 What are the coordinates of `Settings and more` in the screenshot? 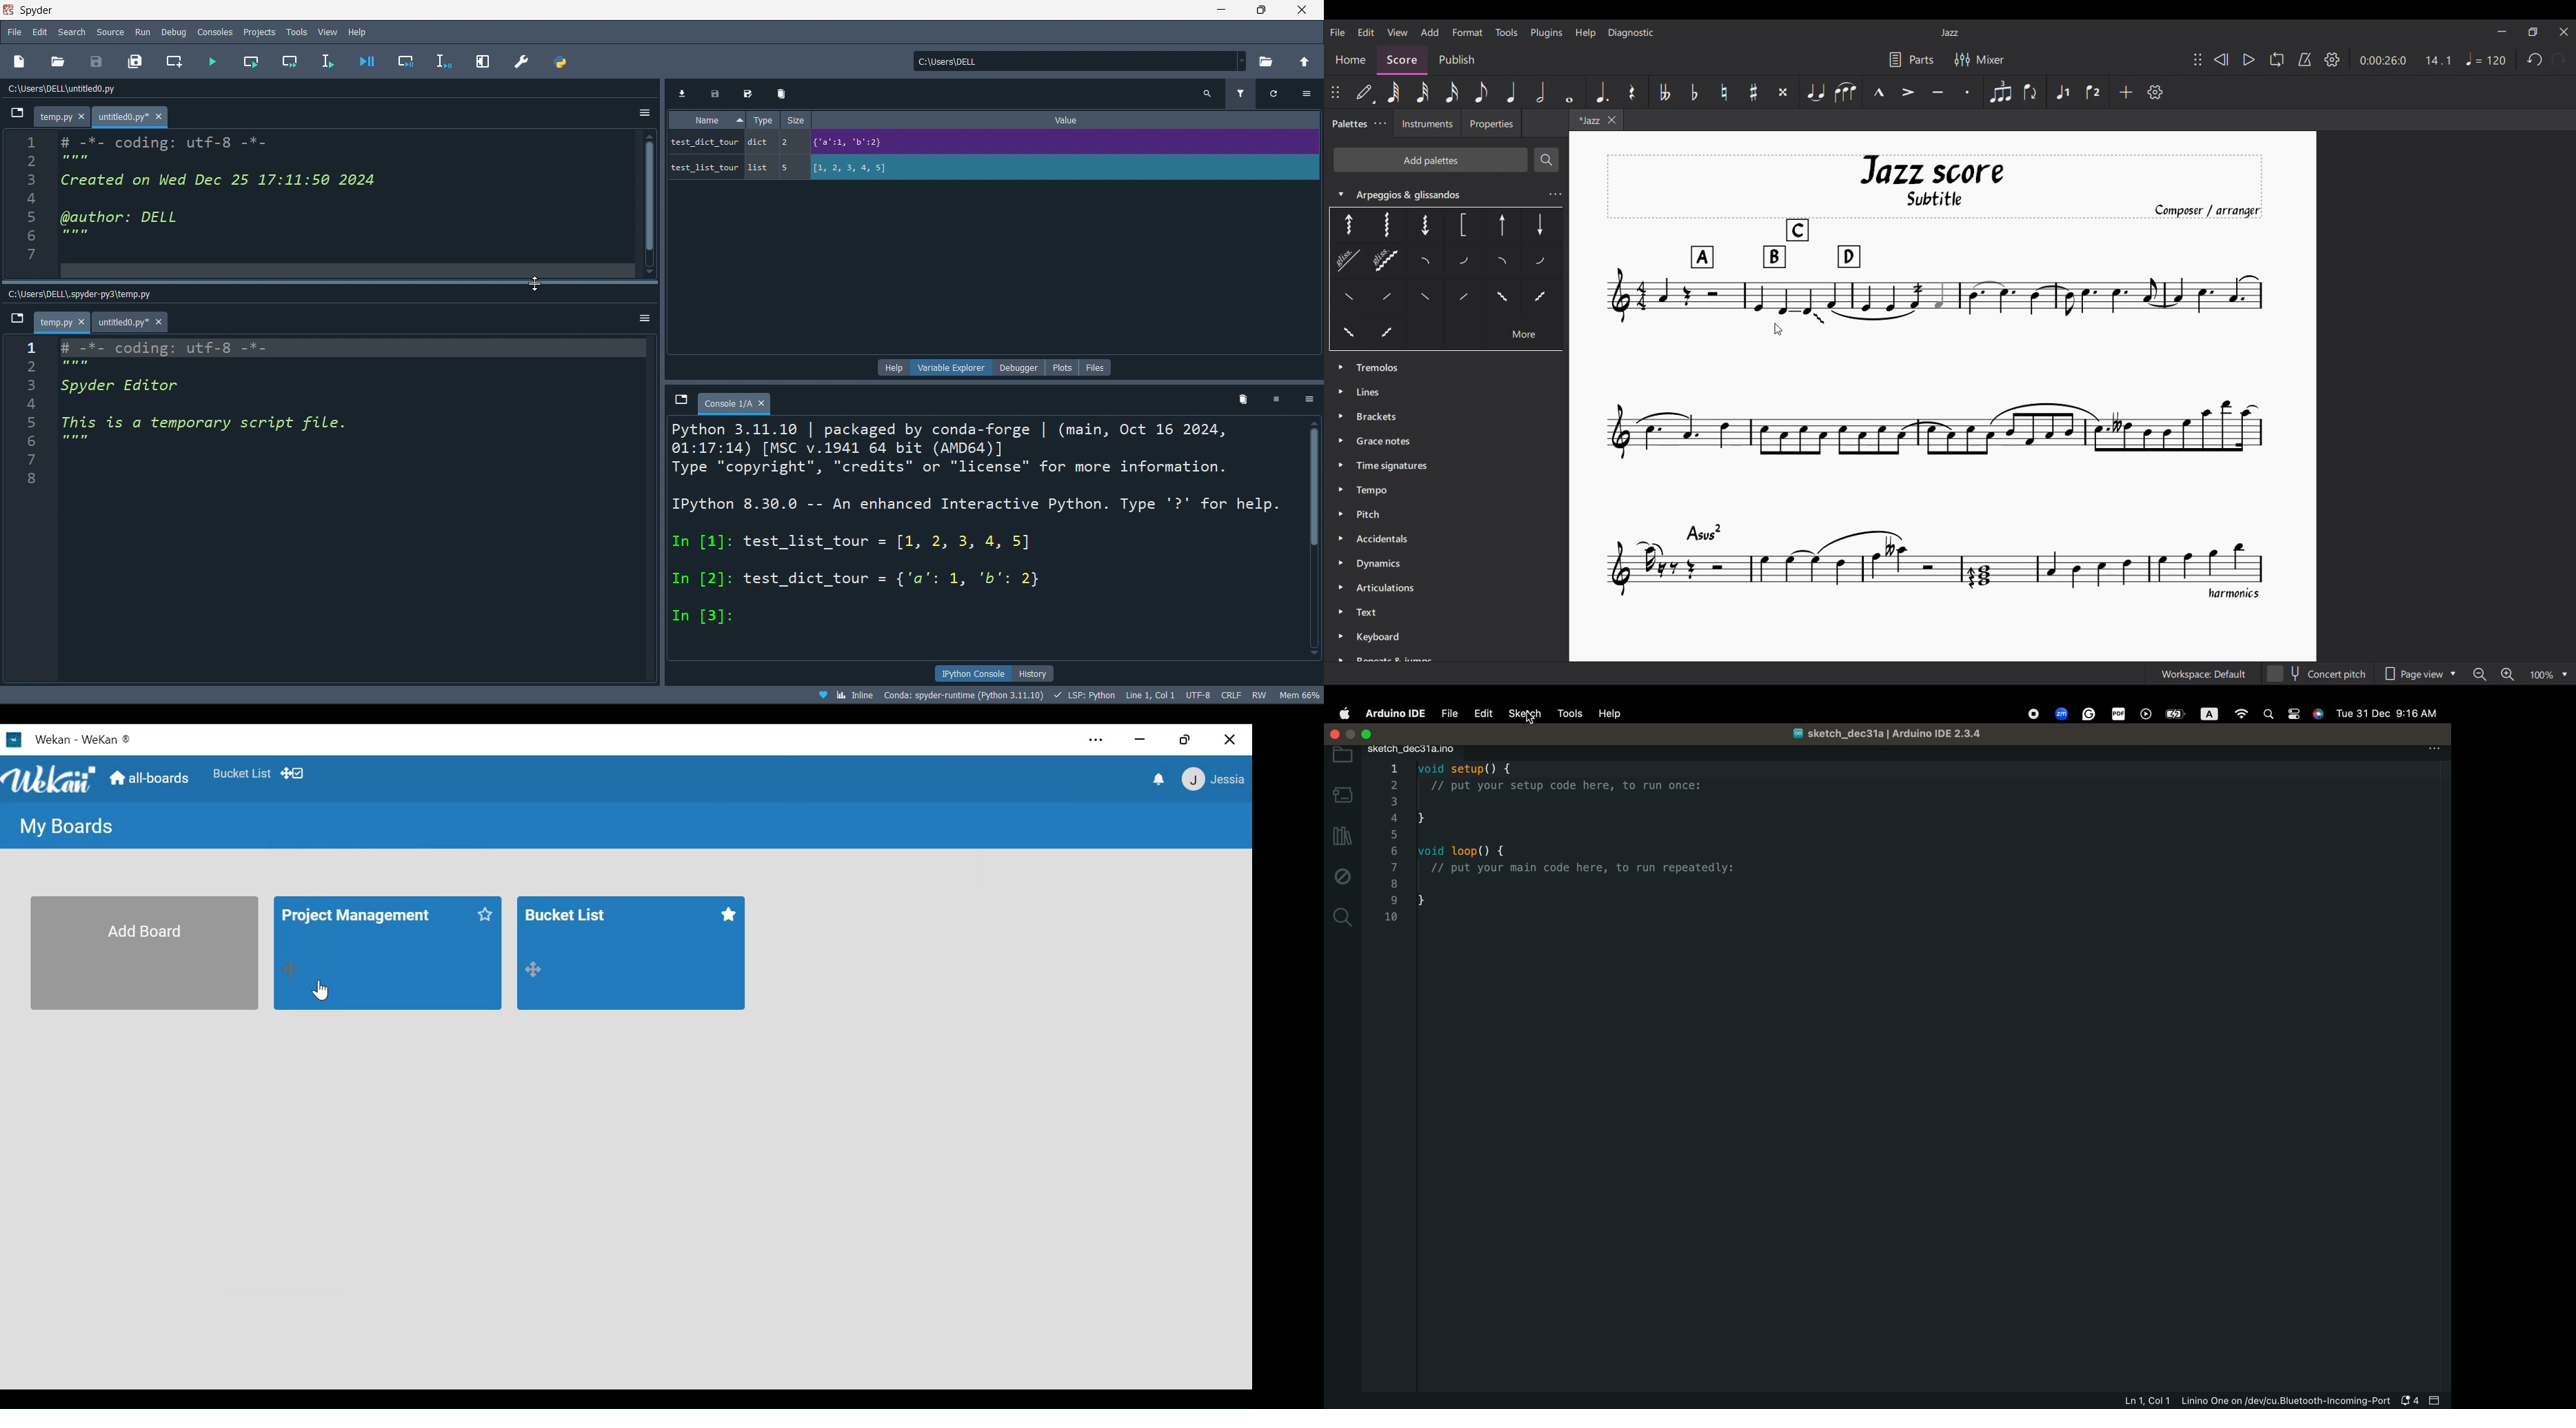 It's located at (1097, 740).